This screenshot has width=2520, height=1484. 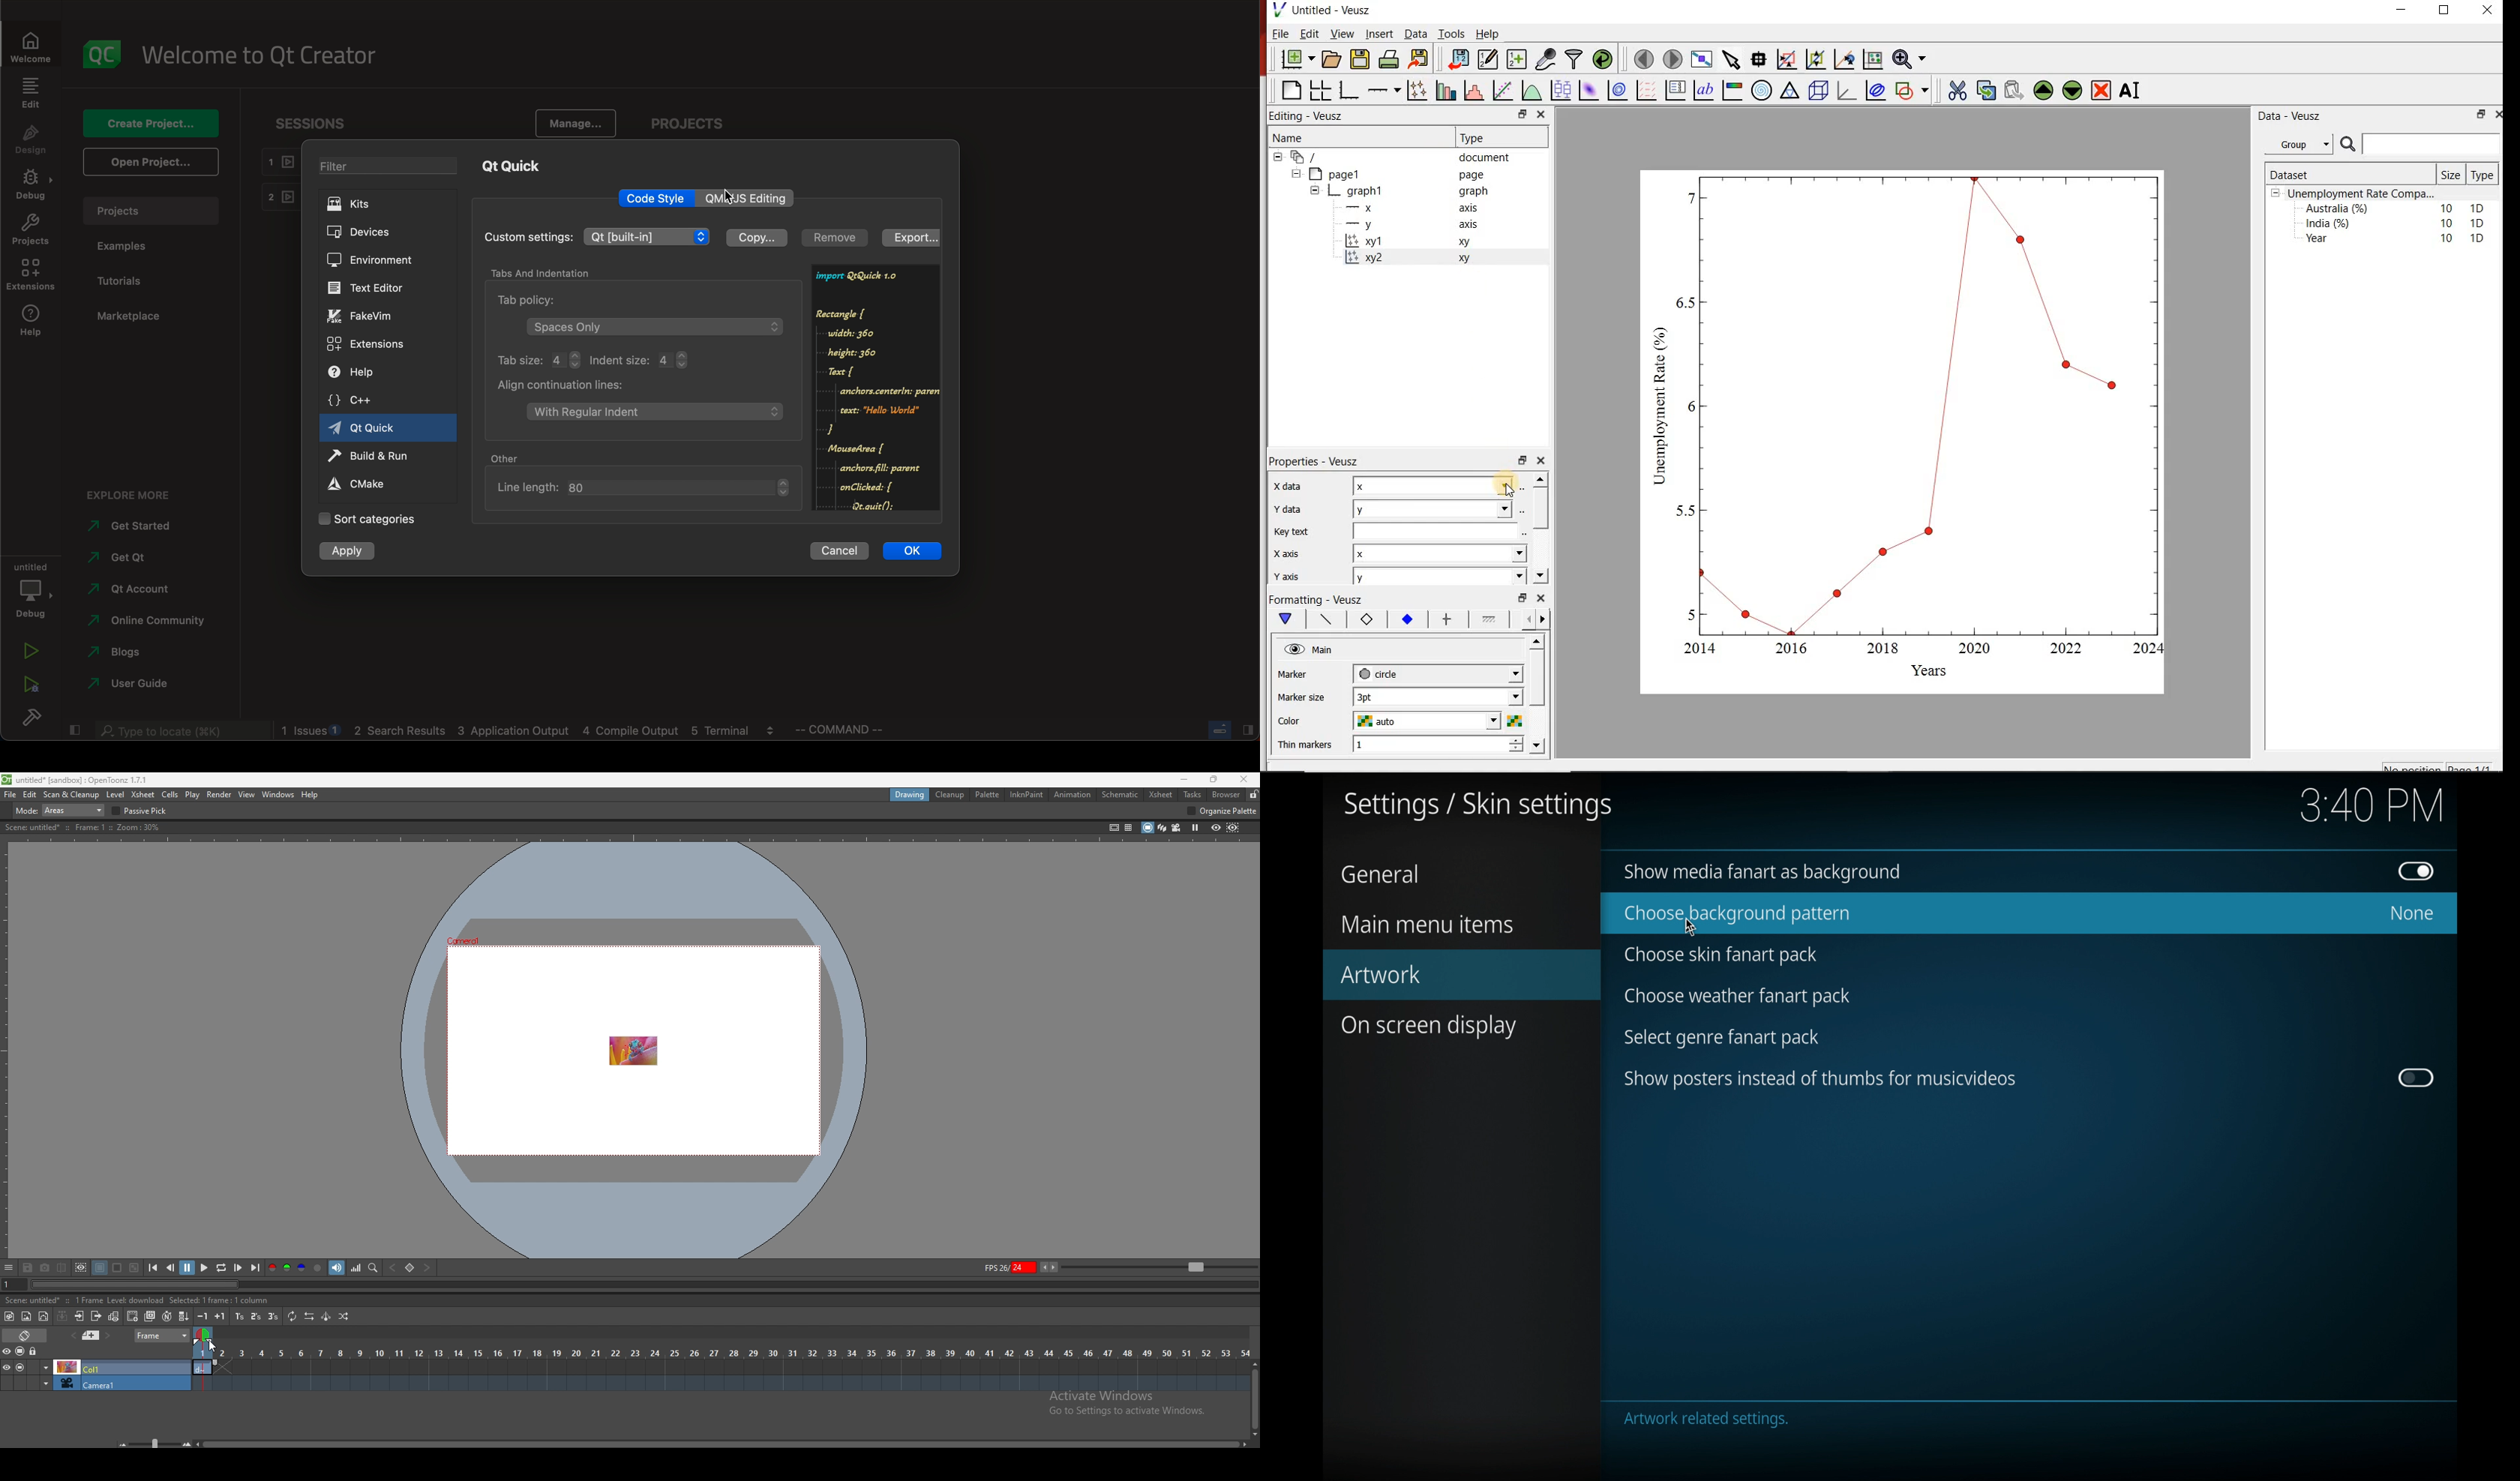 What do you see at coordinates (141, 684) in the screenshot?
I see `guide` at bounding box center [141, 684].